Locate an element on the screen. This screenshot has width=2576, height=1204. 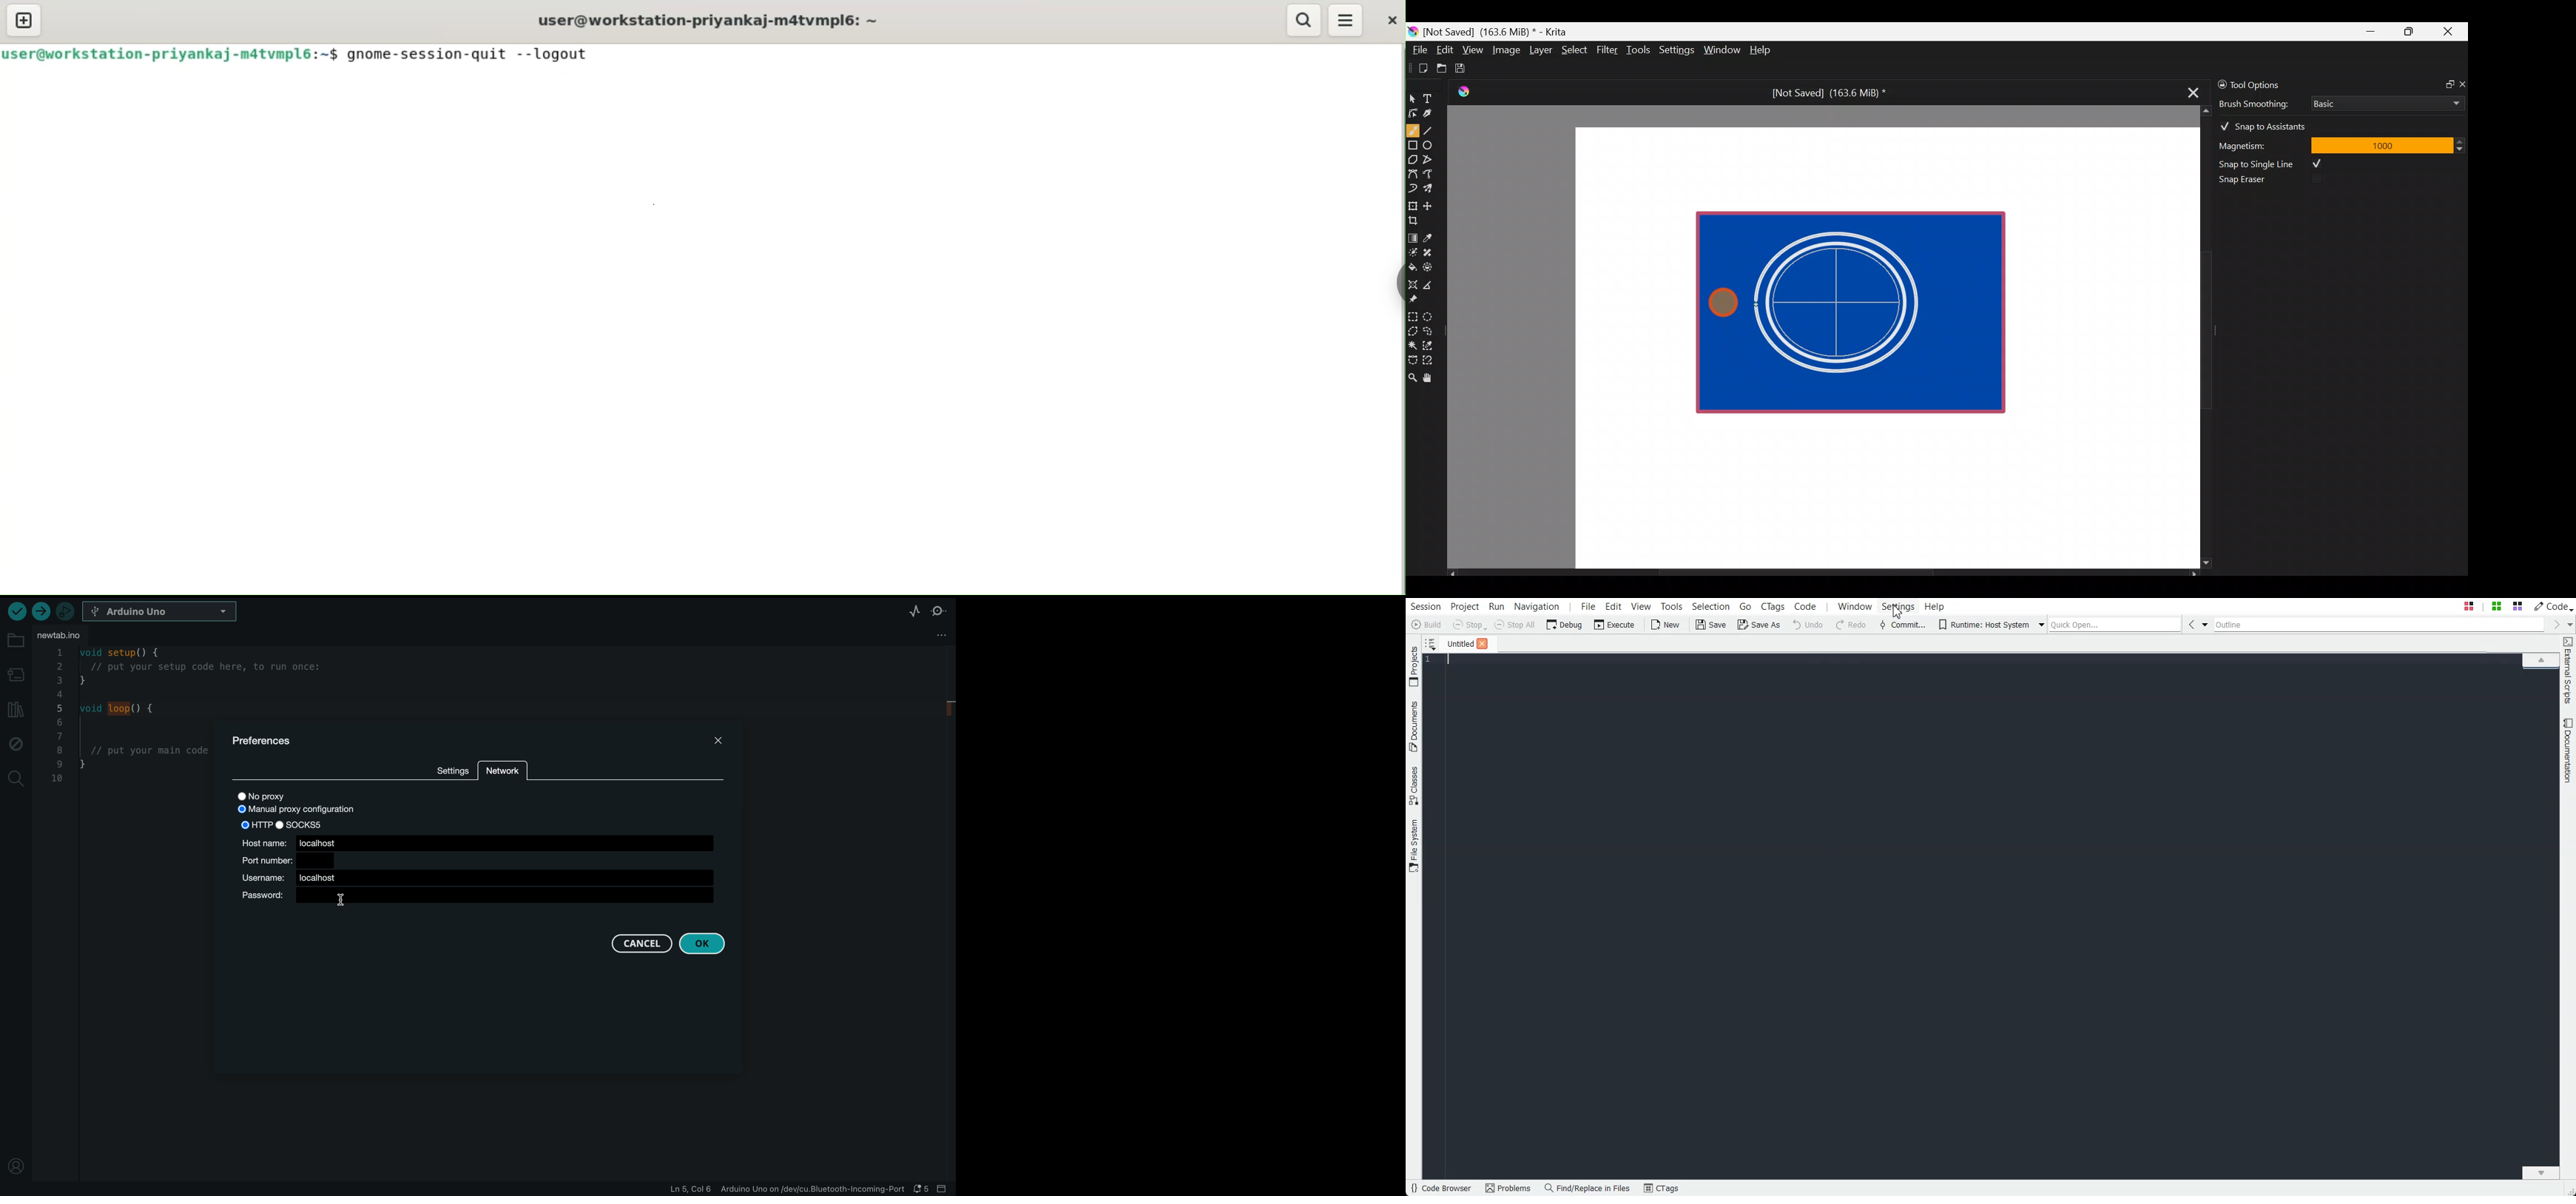
Sample a colour from the image/current layer is located at coordinates (1432, 236).